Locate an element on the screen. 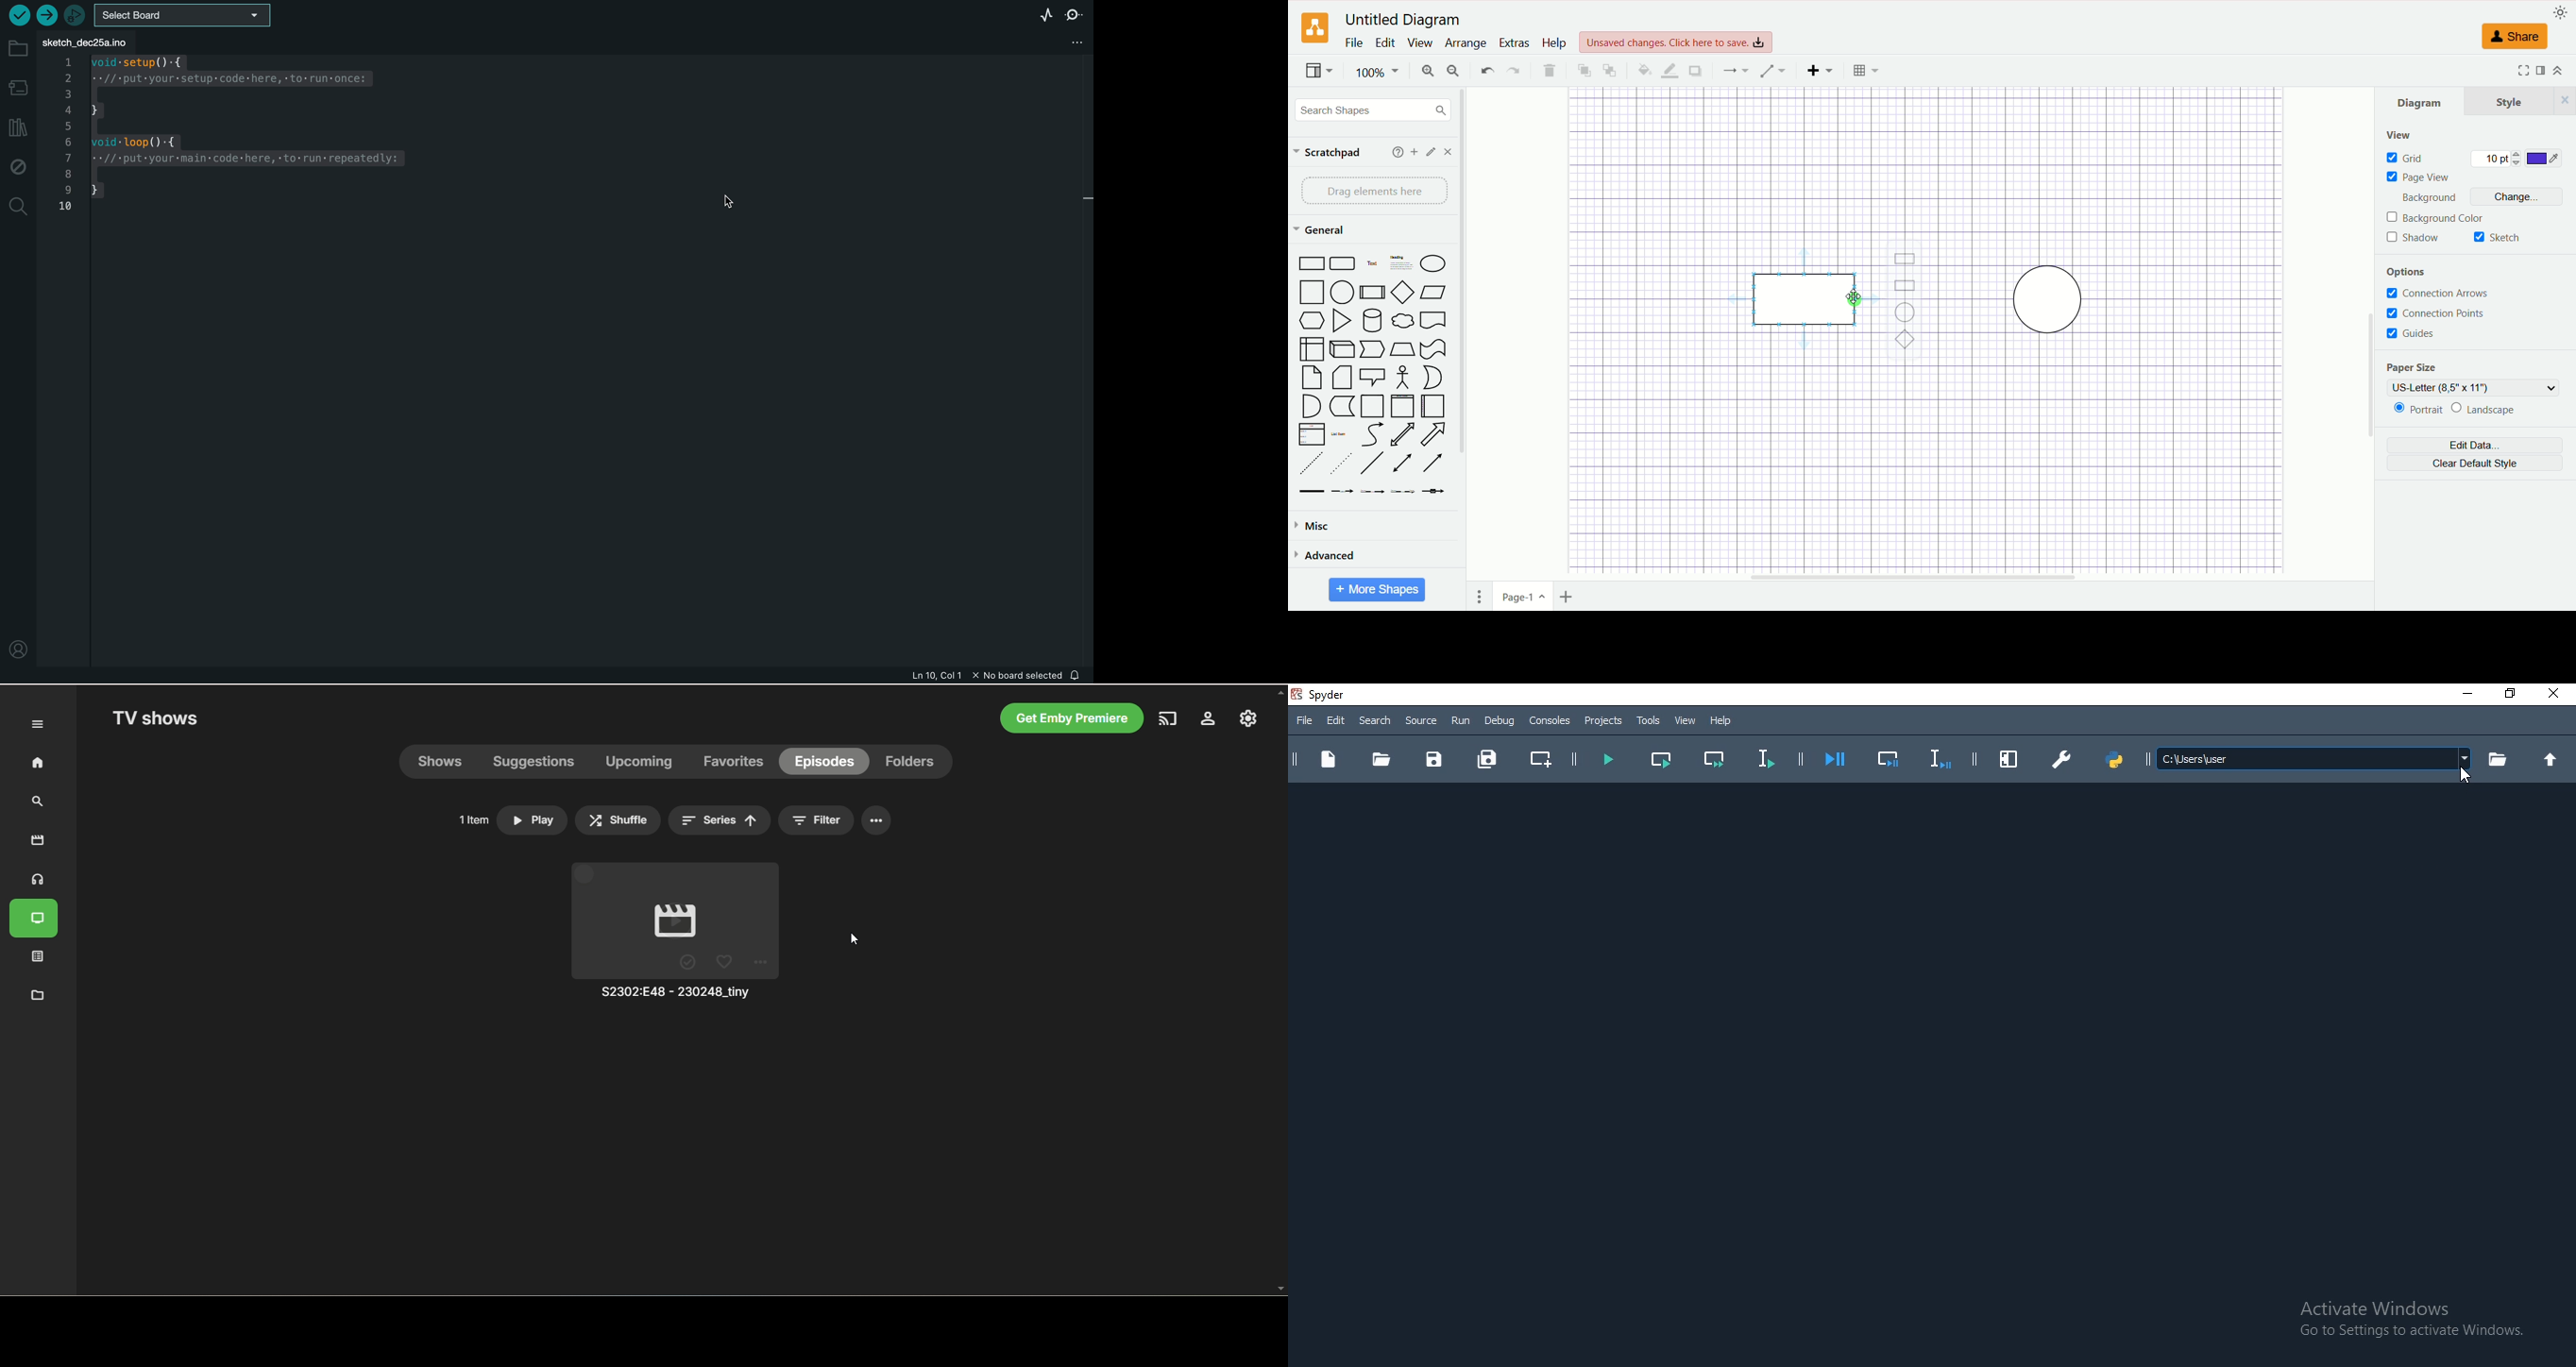 The image size is (2576, 1372). run file is located at coordinates (1607, 760).